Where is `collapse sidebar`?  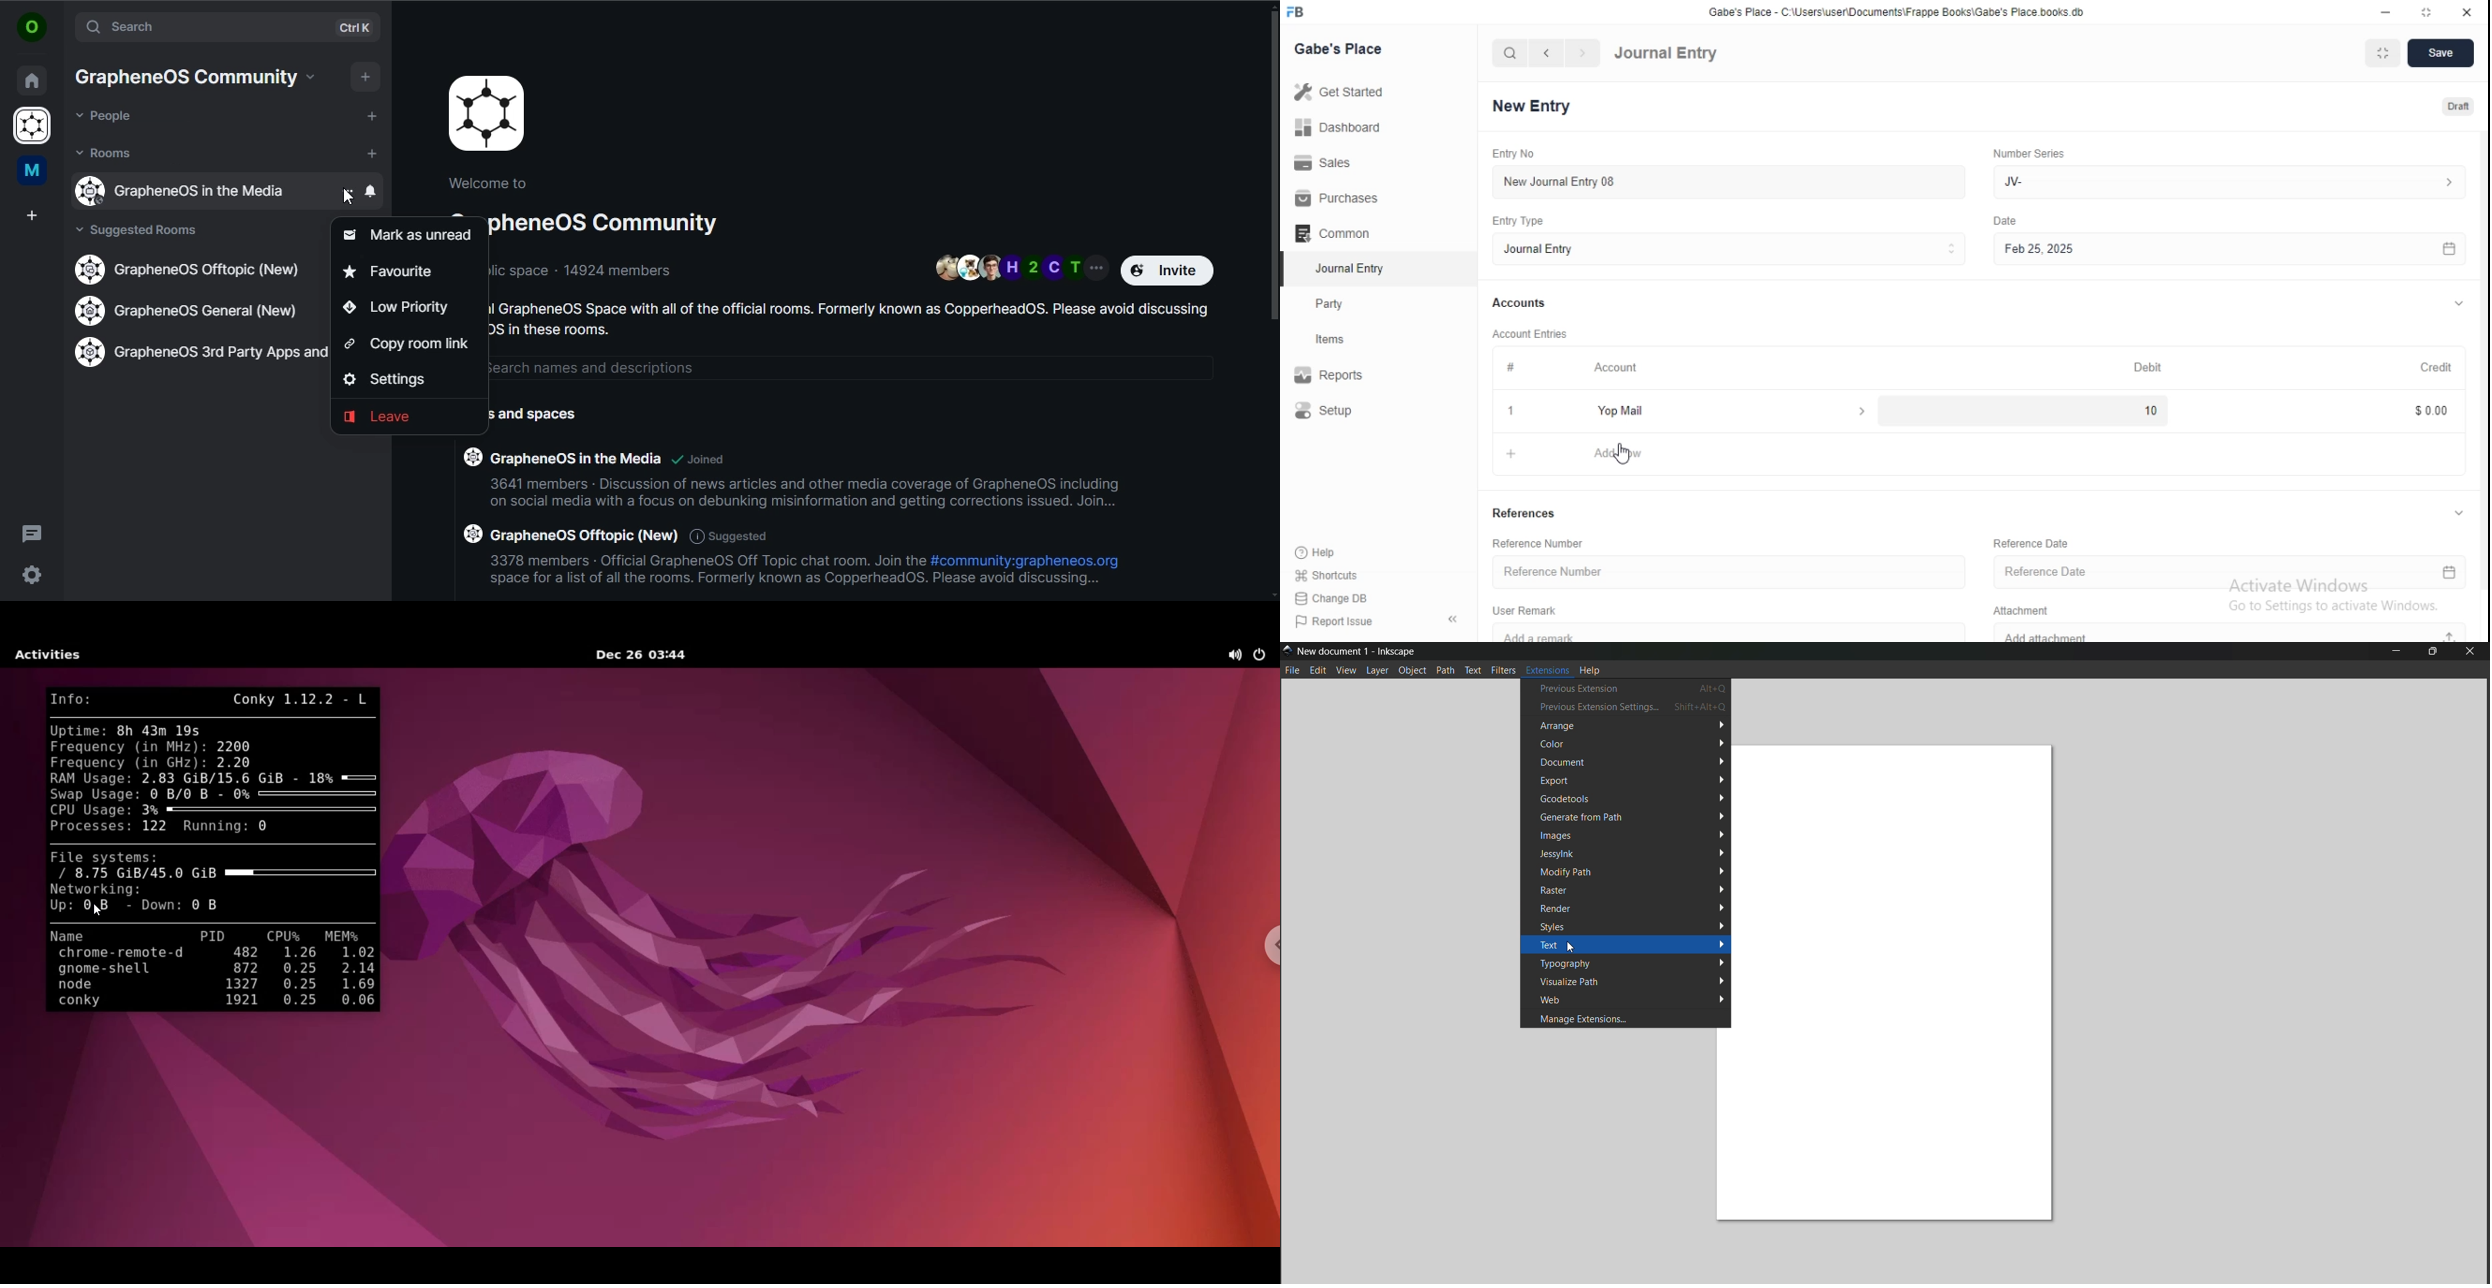 collapse sidebar is located at coordinates (1453, 620).